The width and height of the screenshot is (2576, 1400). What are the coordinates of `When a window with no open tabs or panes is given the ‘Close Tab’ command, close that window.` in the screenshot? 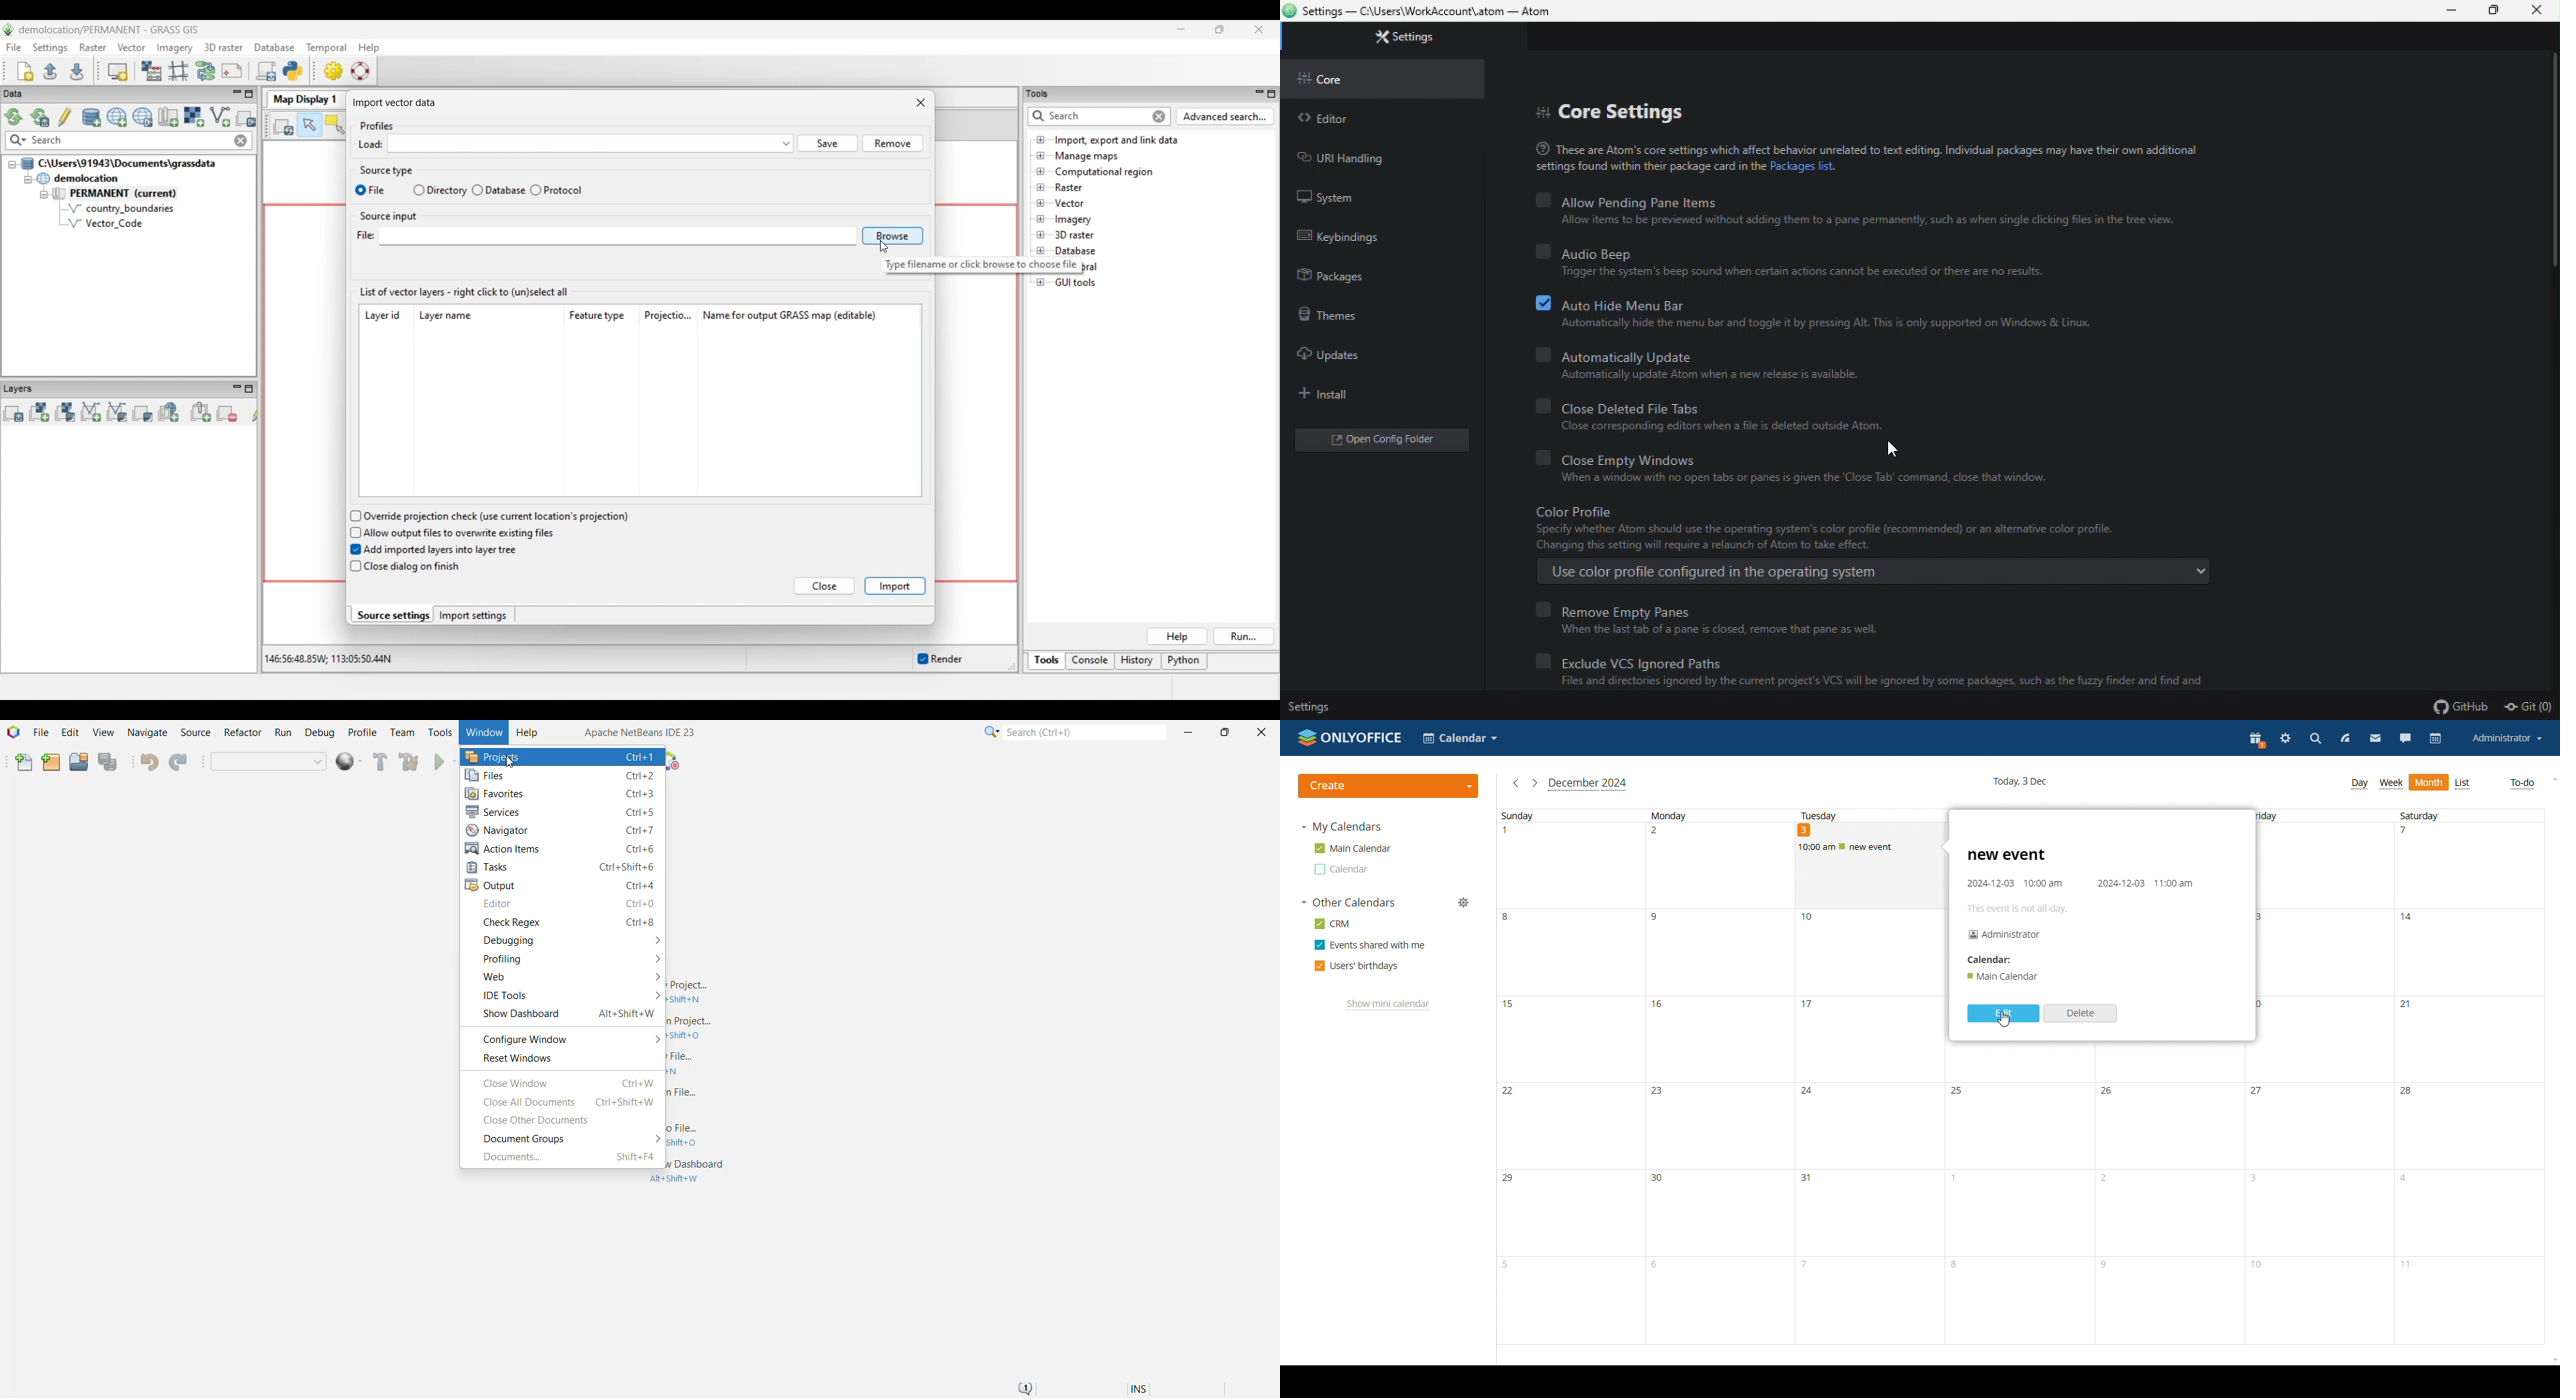 It's located at (1803, 478).